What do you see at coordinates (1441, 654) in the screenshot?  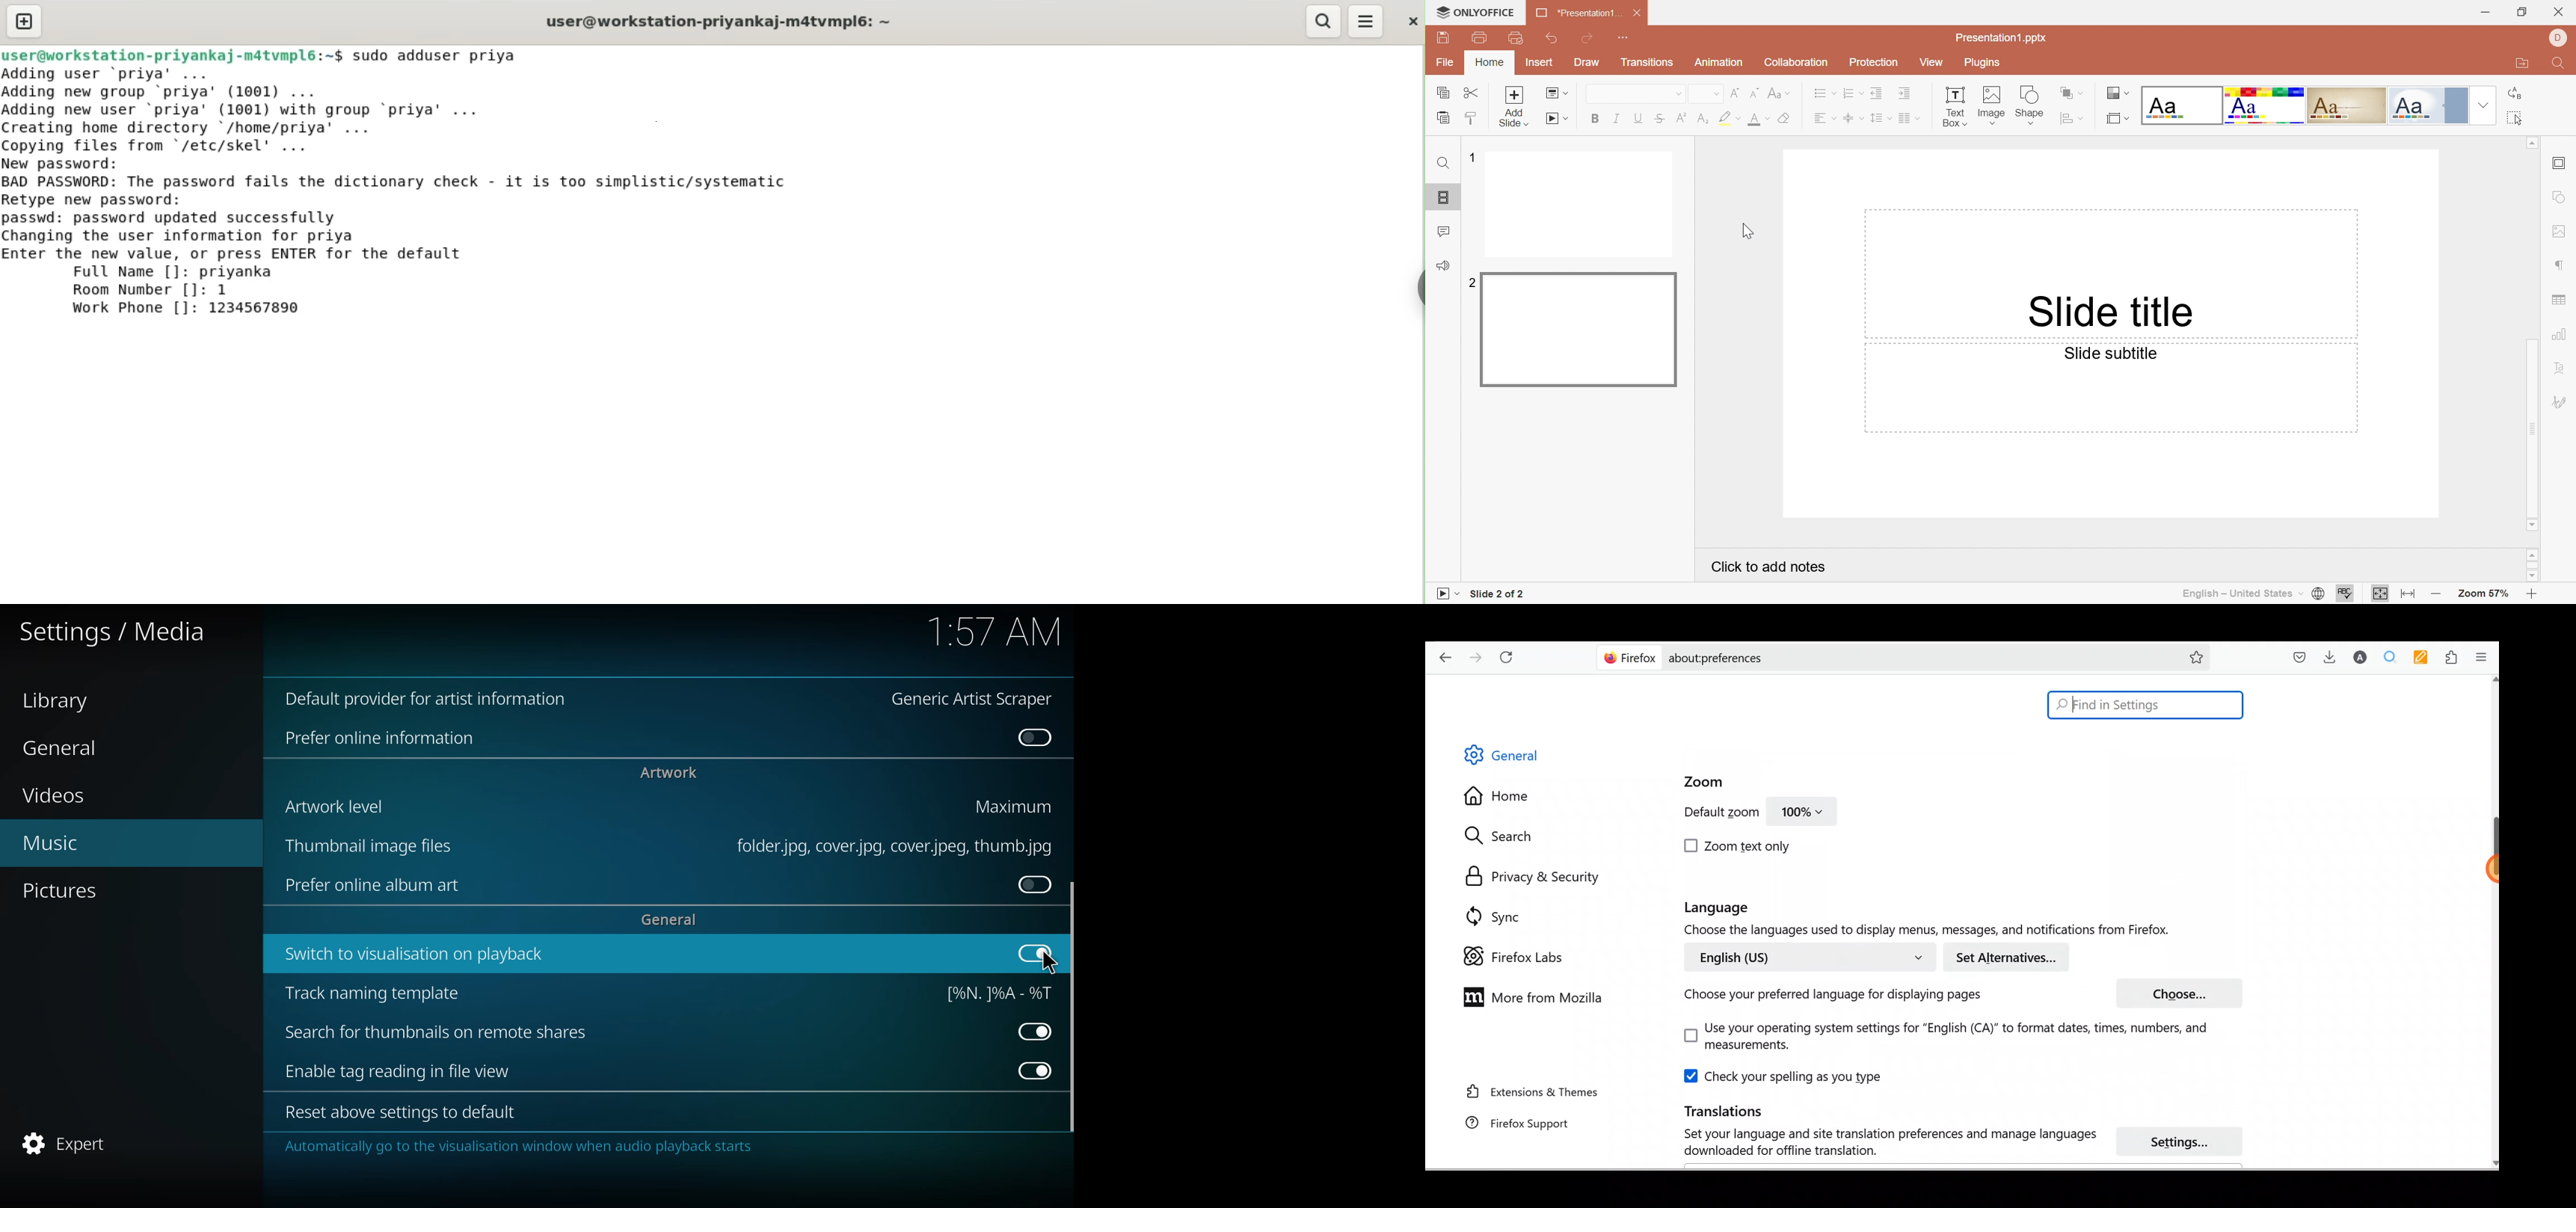 I see `Go back one page` at bounding box center [1441, 654].